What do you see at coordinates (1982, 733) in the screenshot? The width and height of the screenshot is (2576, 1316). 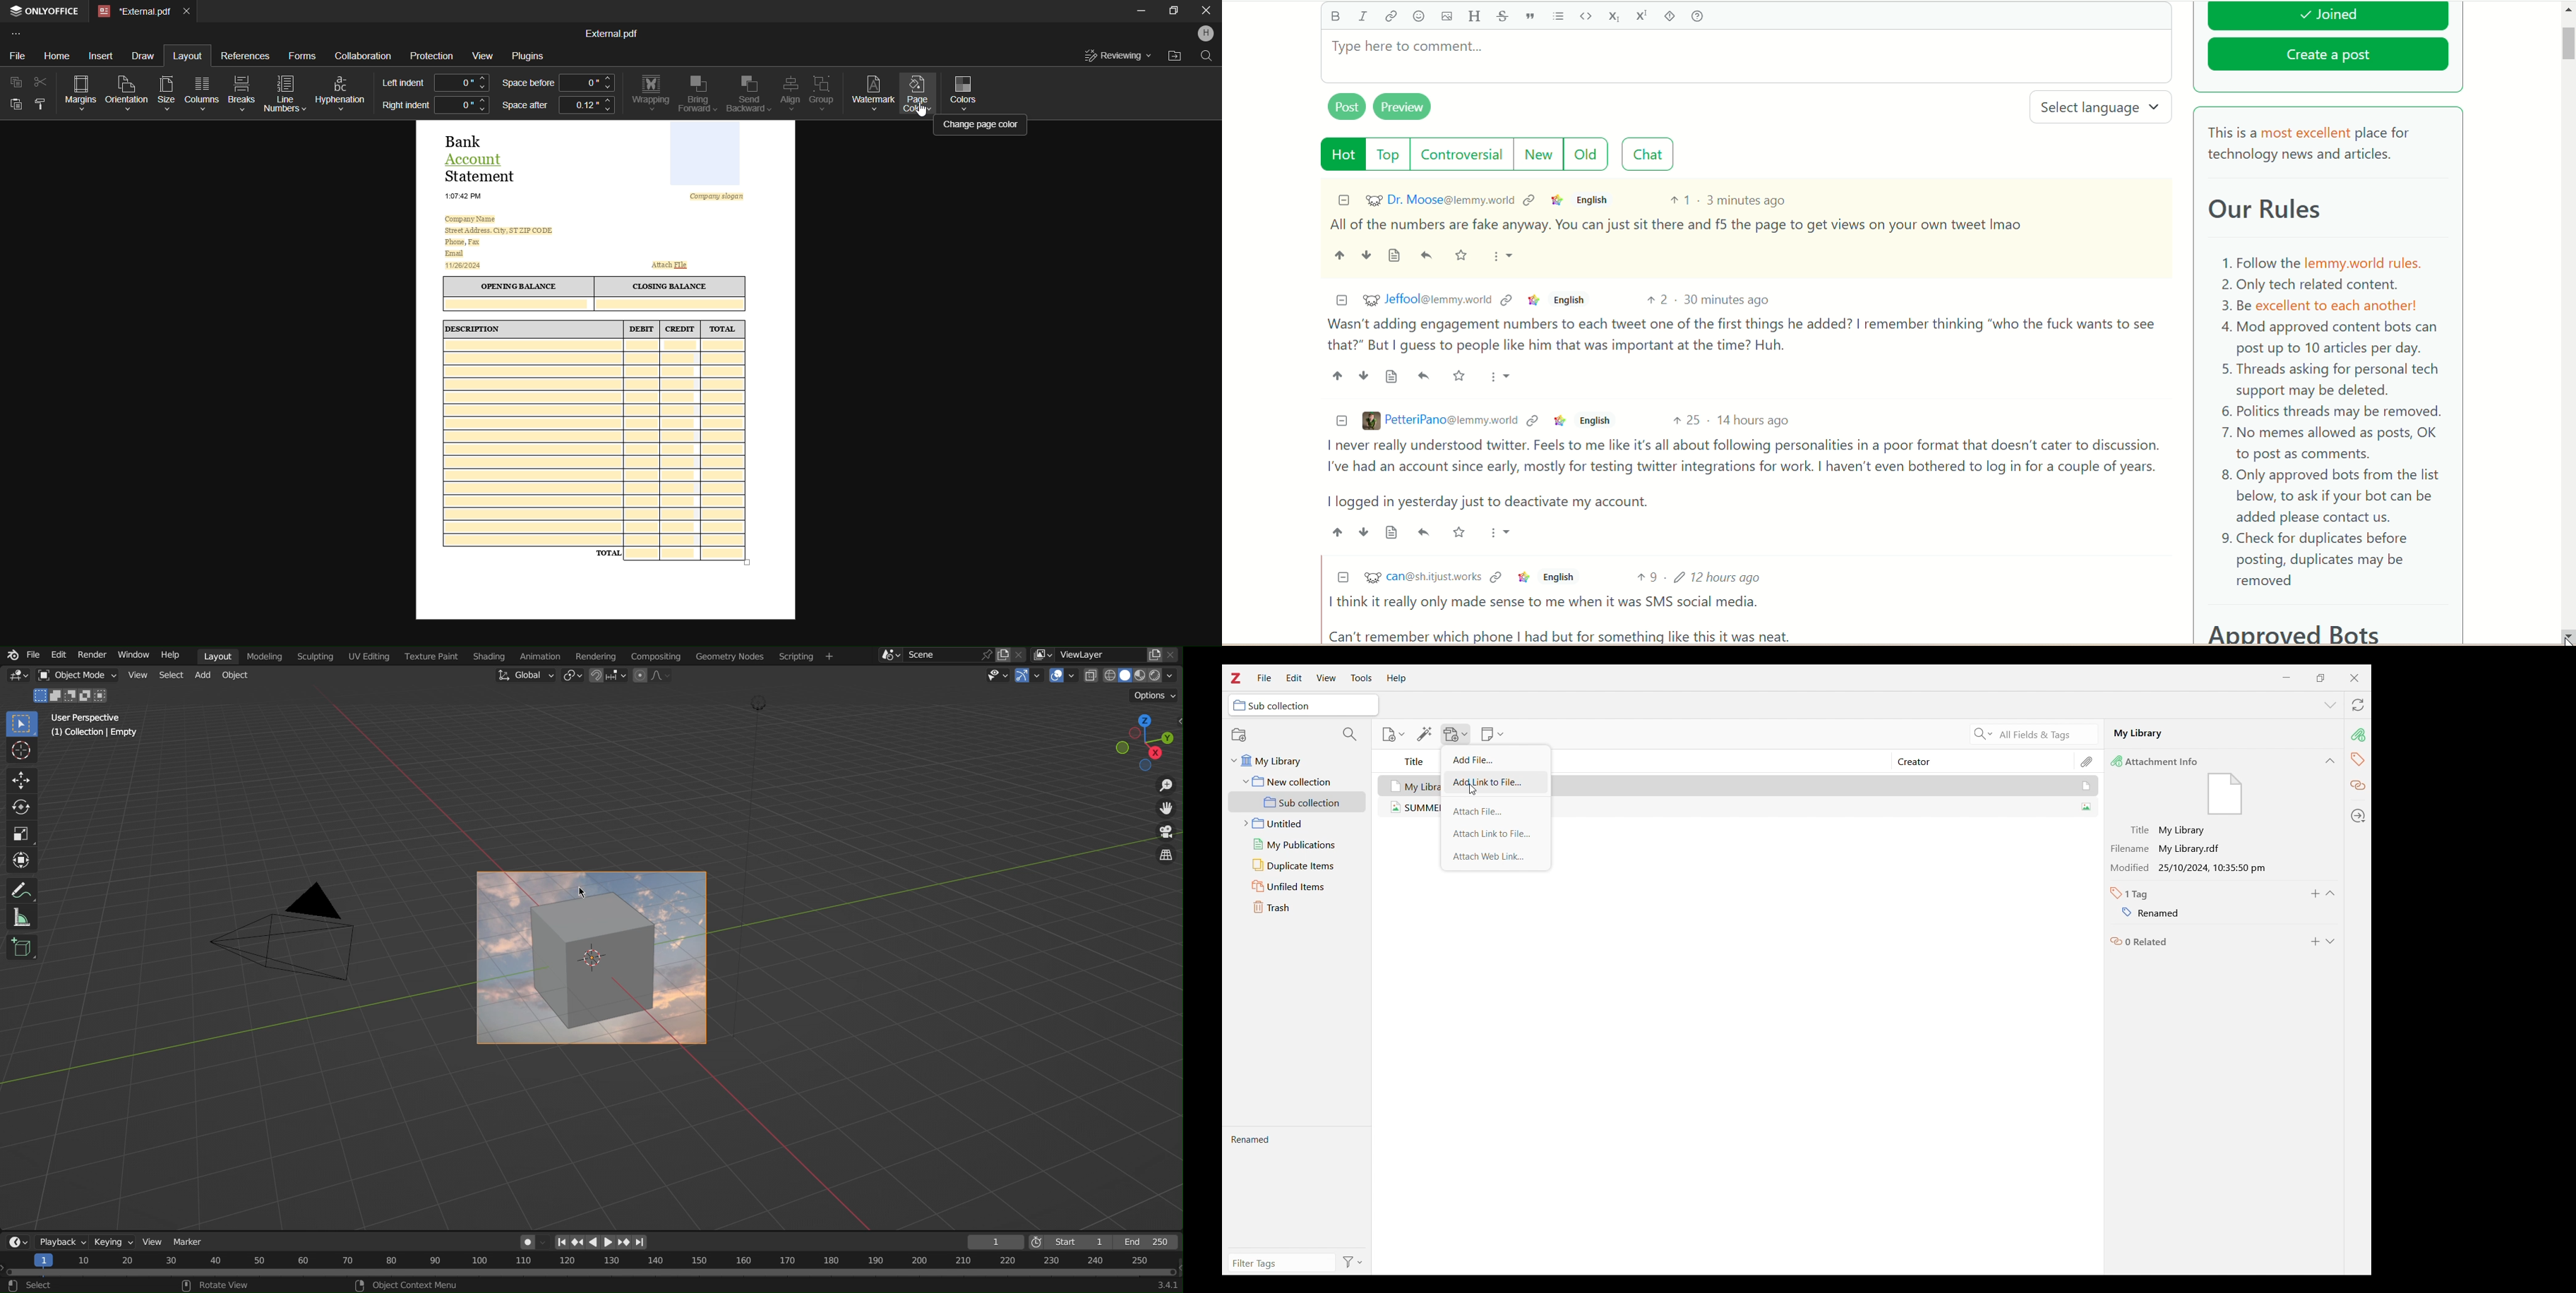 I see `Search criteria options` at bounding box center [1982, 733].